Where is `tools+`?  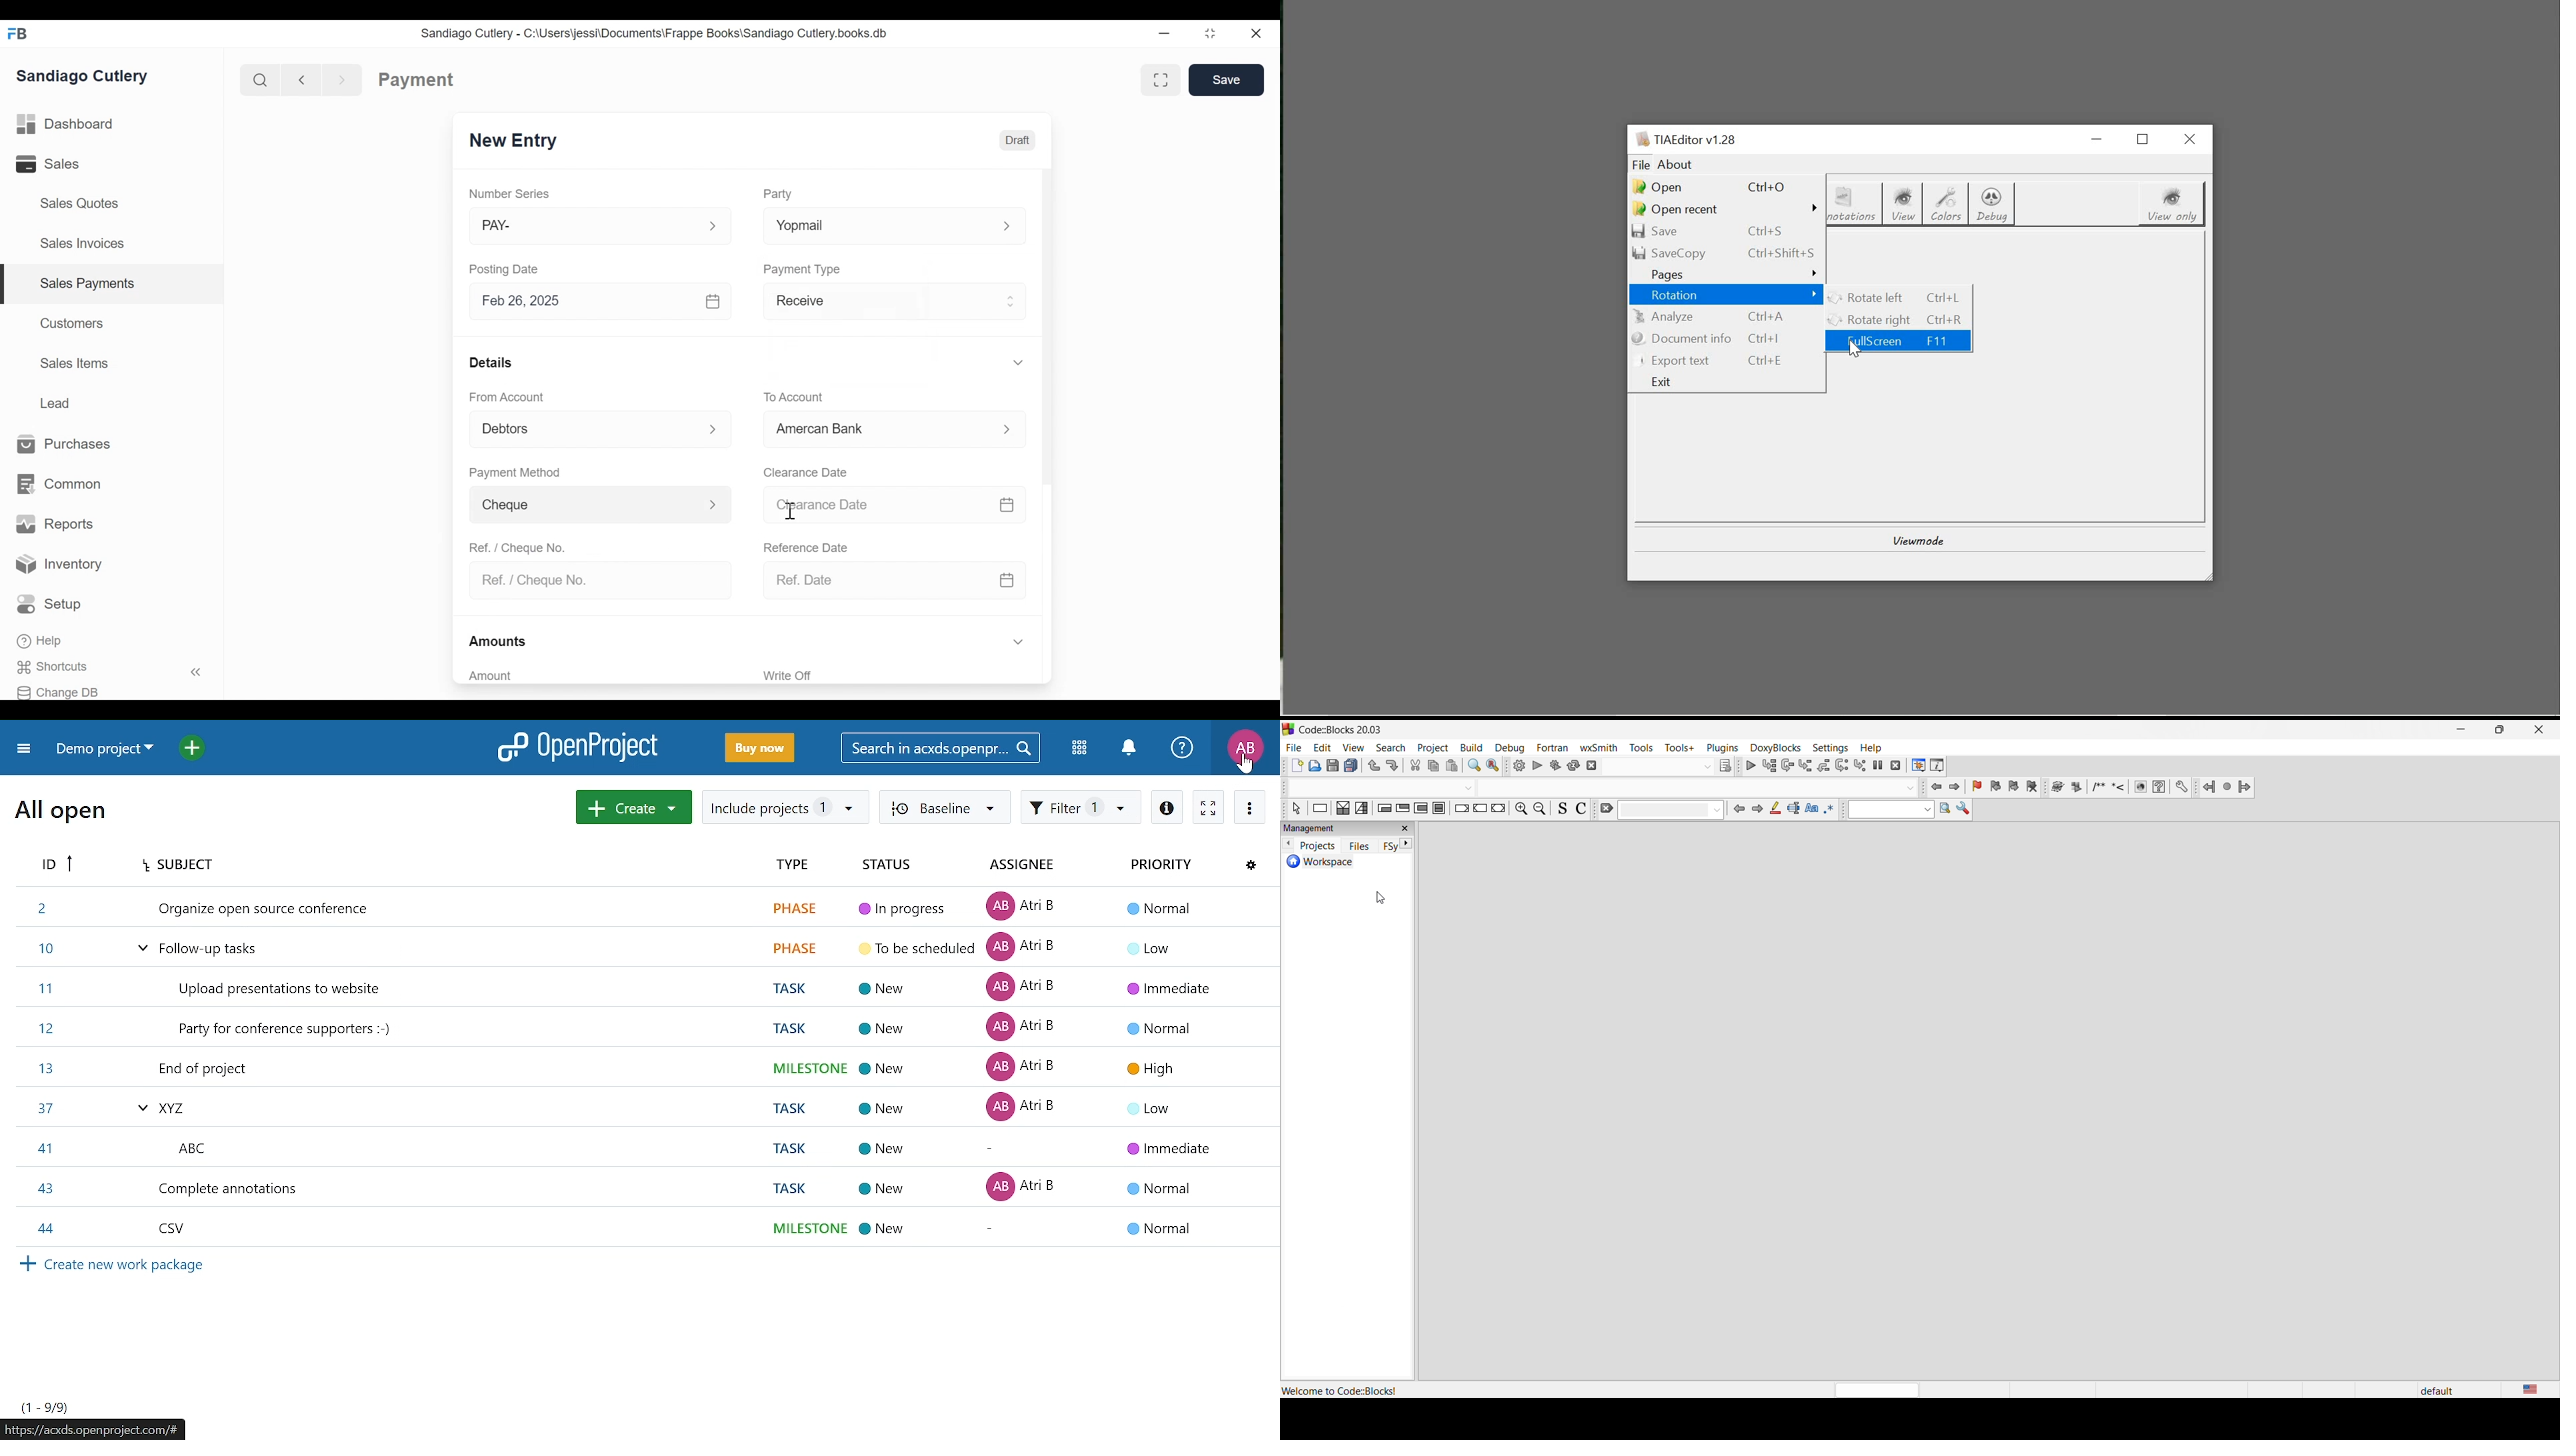
tools+ is located at coordinates (1681, 748).